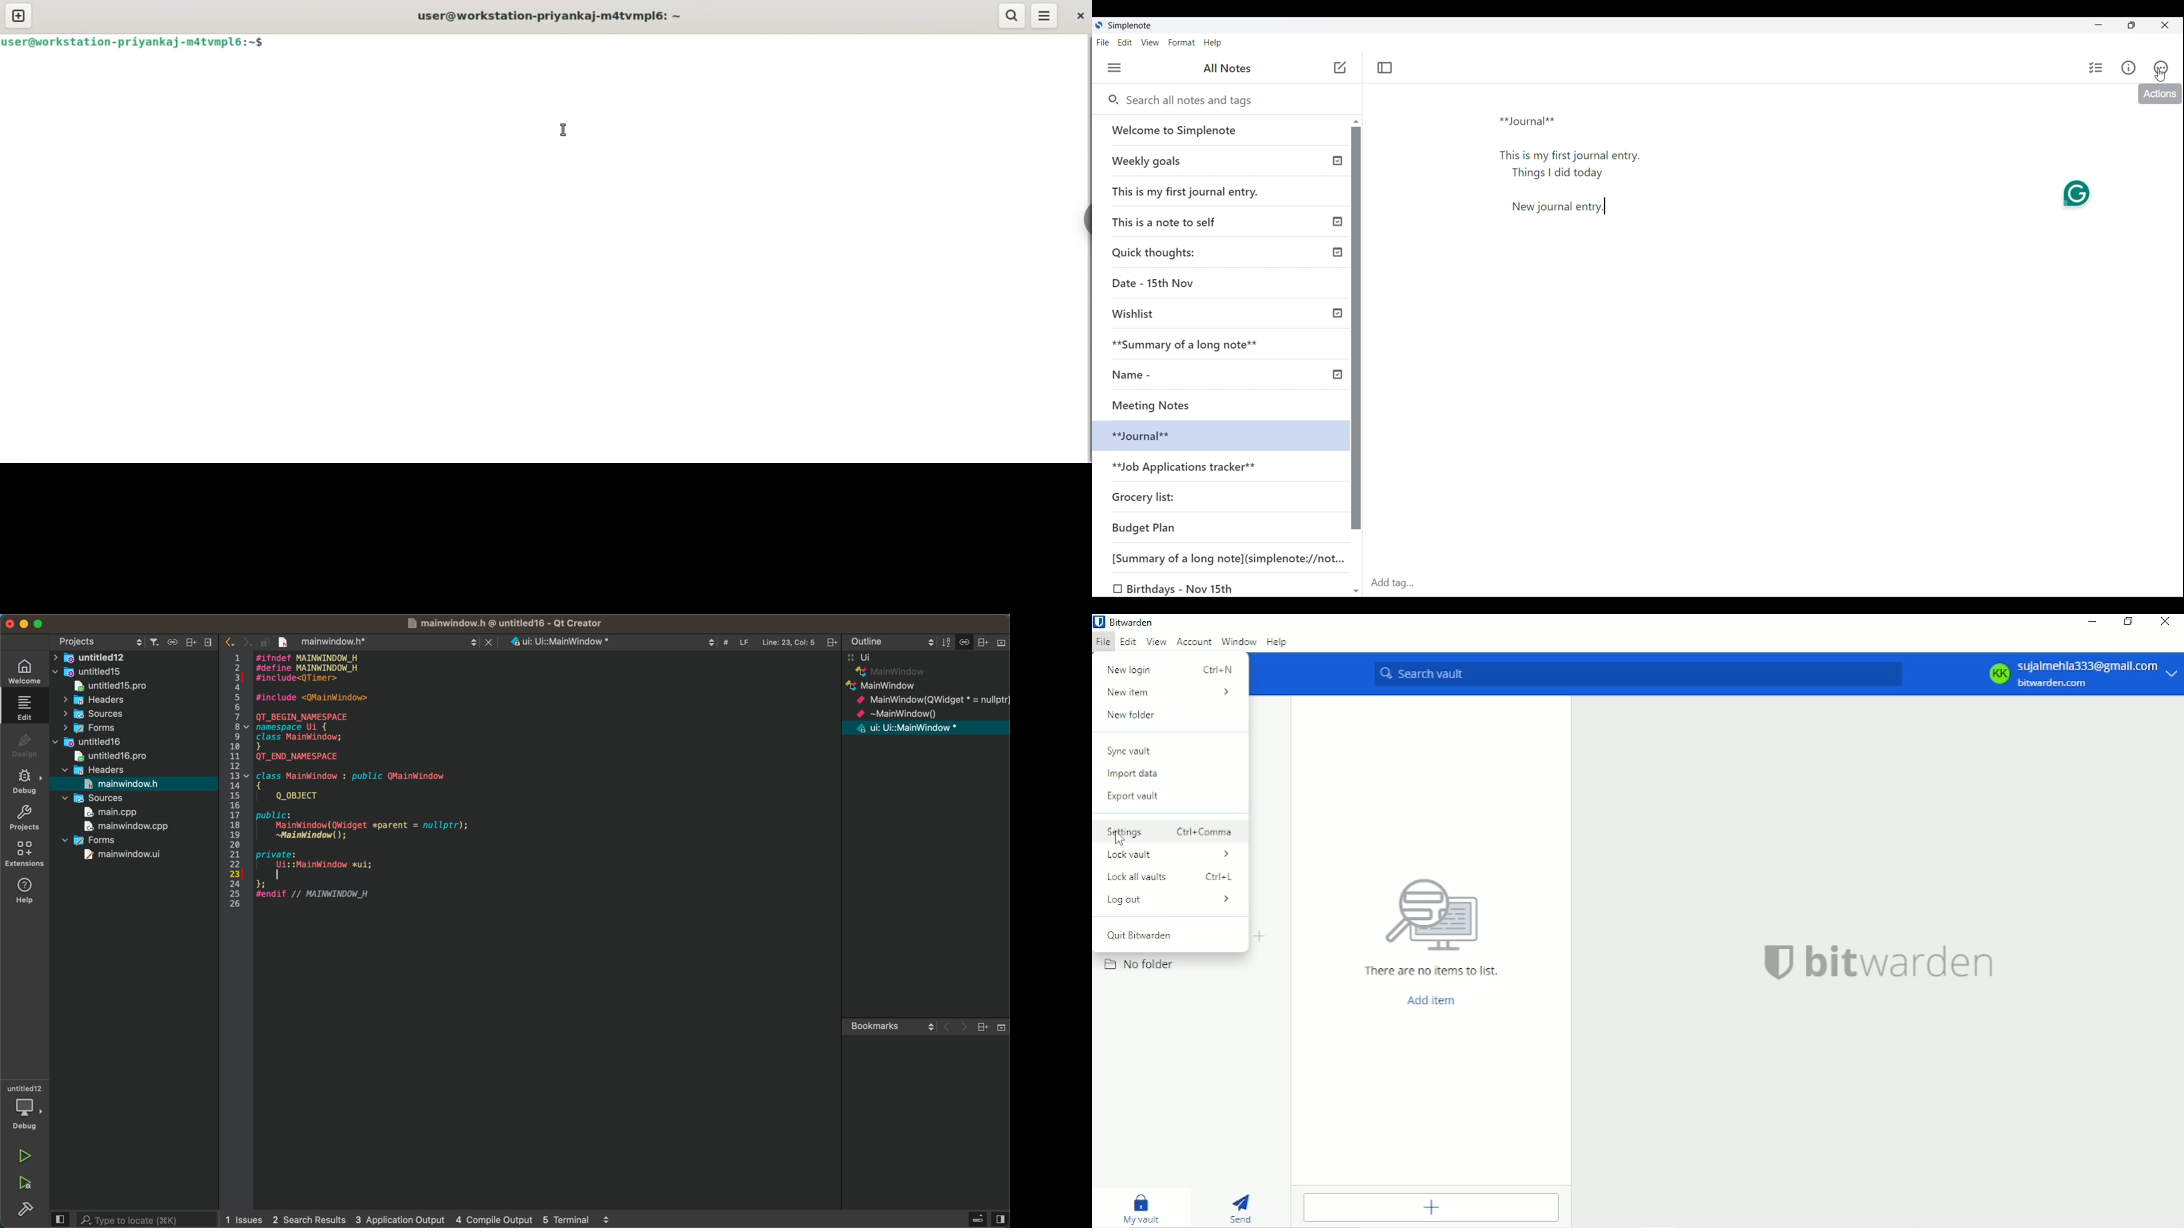 The height and width of the screenshot is (1232, 2184). What do you see at coordinates (1135, 375) in the screenshot?
I see `Name -` at bounding box center [1135, 375].